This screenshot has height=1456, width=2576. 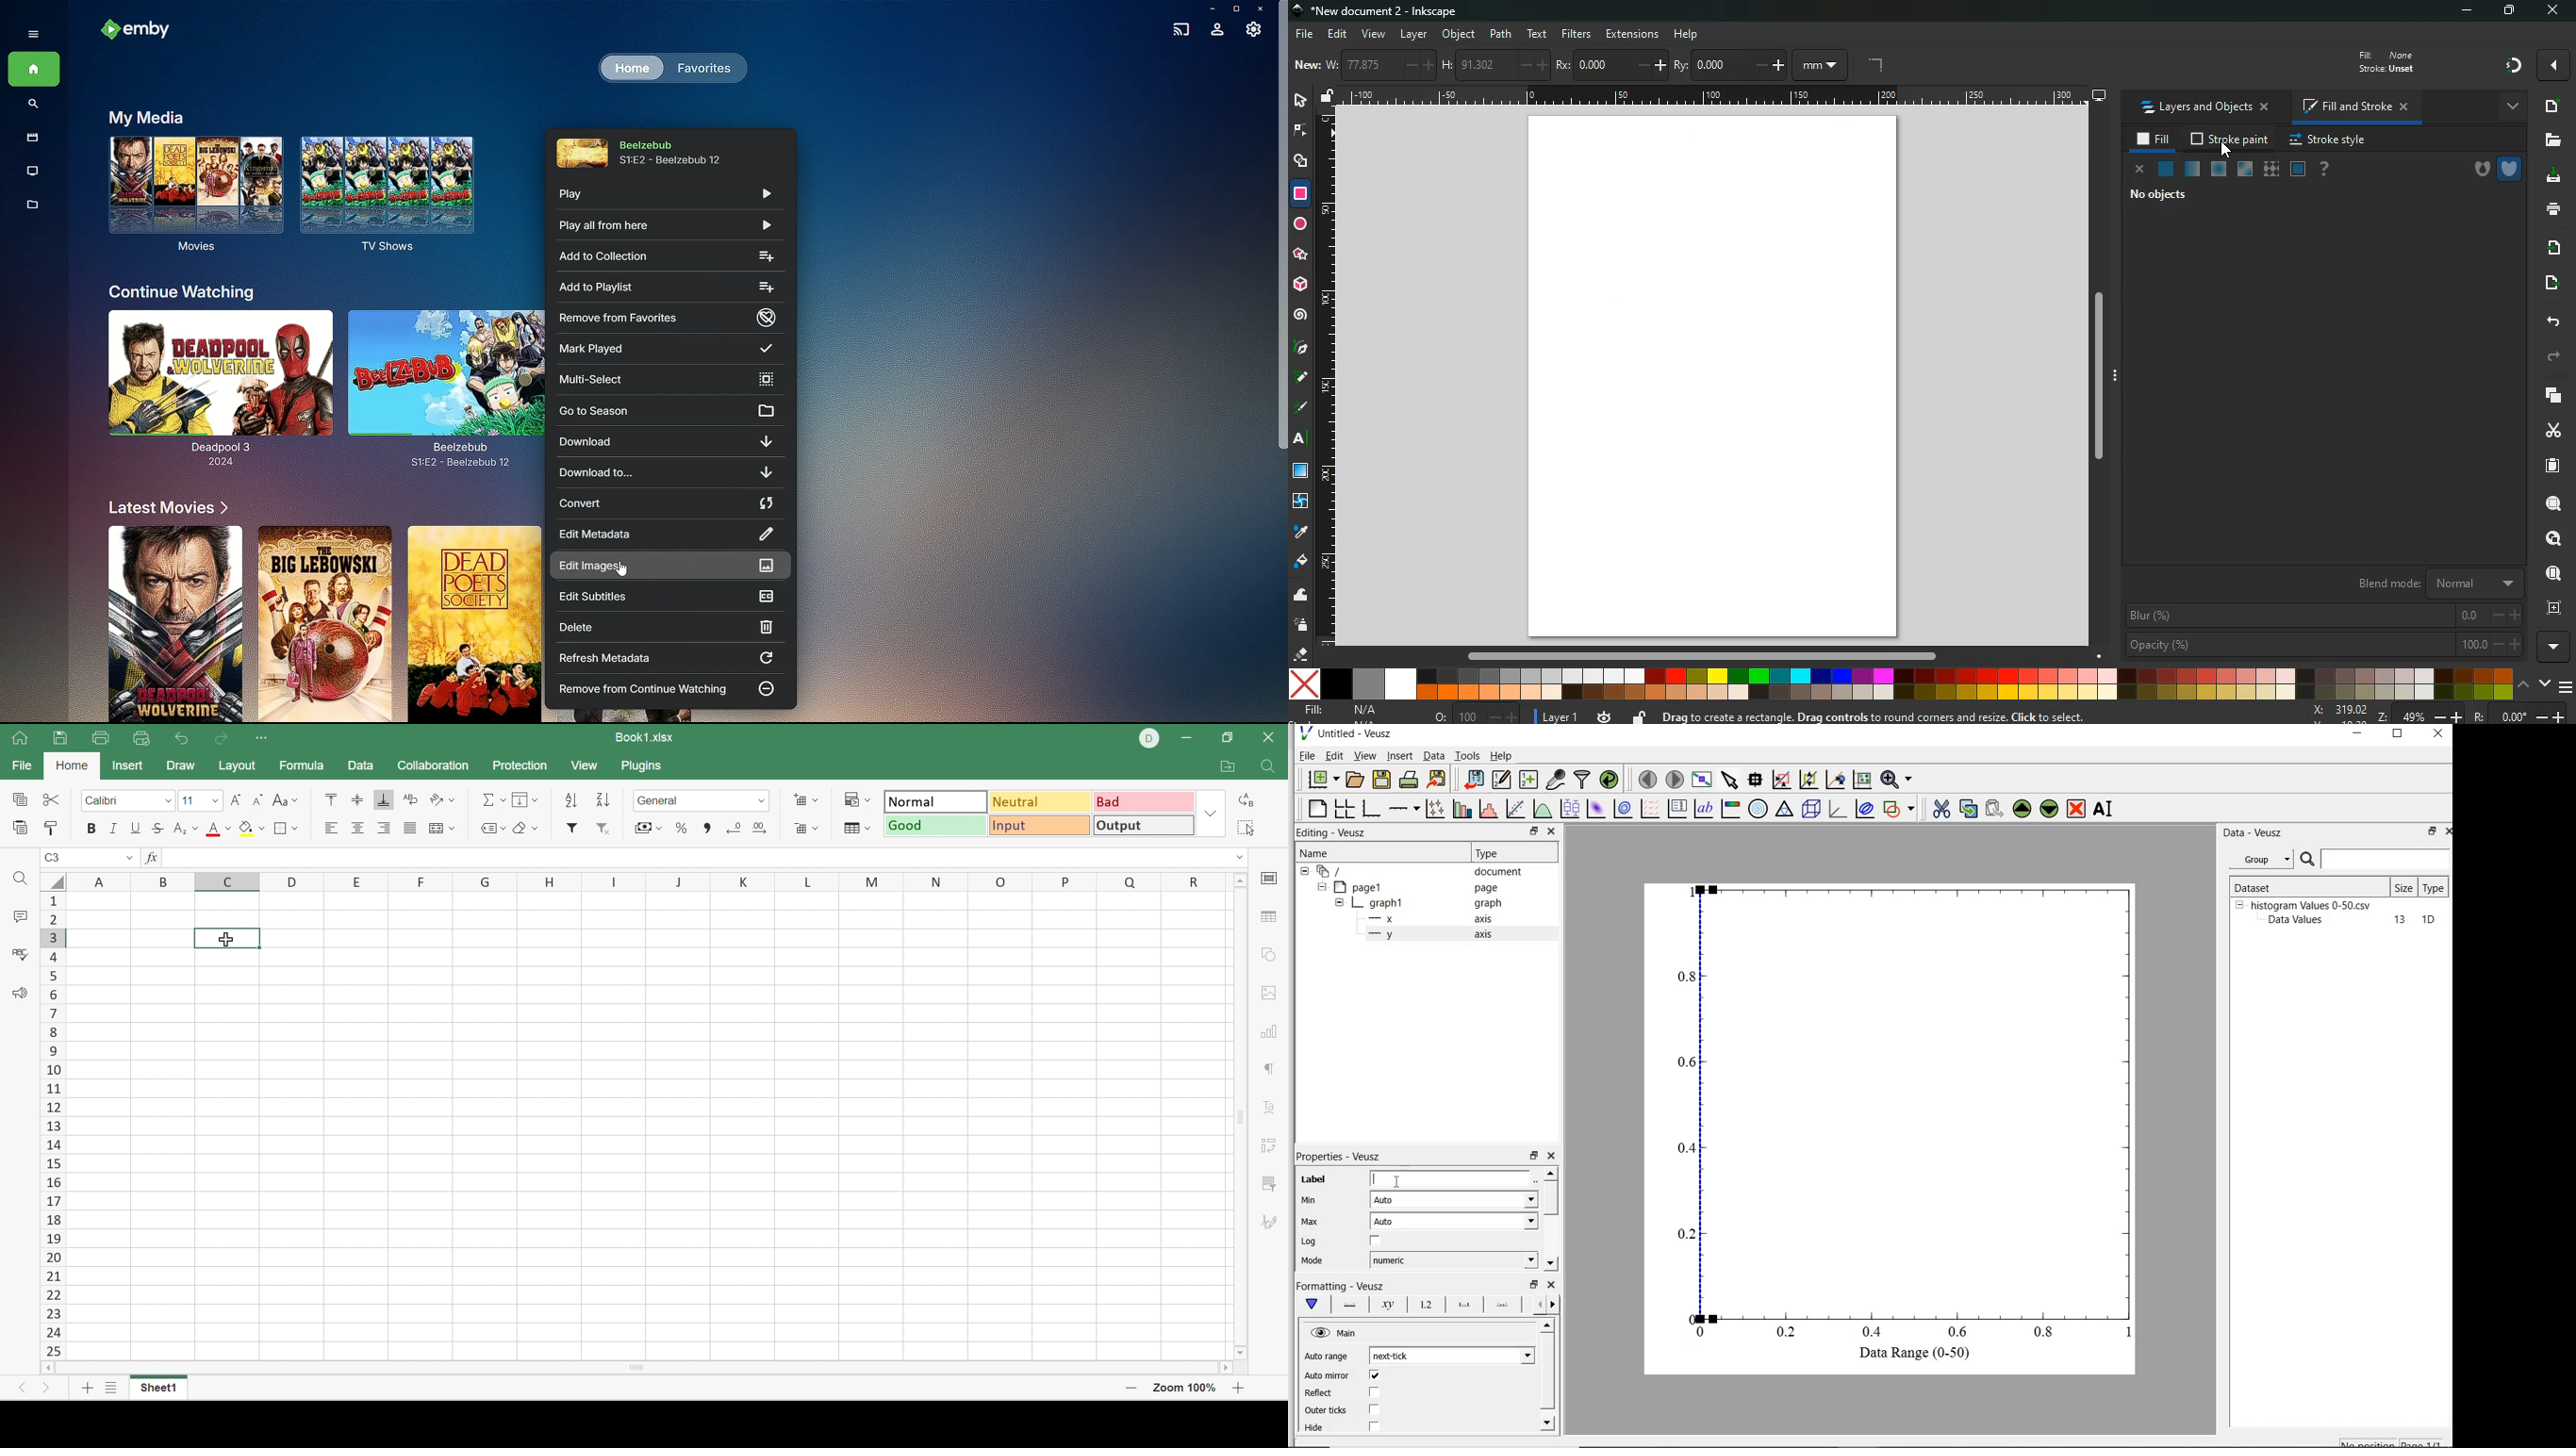 What do you see at coordinates (170, 800) in the screenshot?
I see `Drop Down` at bounding box center [170, 800].